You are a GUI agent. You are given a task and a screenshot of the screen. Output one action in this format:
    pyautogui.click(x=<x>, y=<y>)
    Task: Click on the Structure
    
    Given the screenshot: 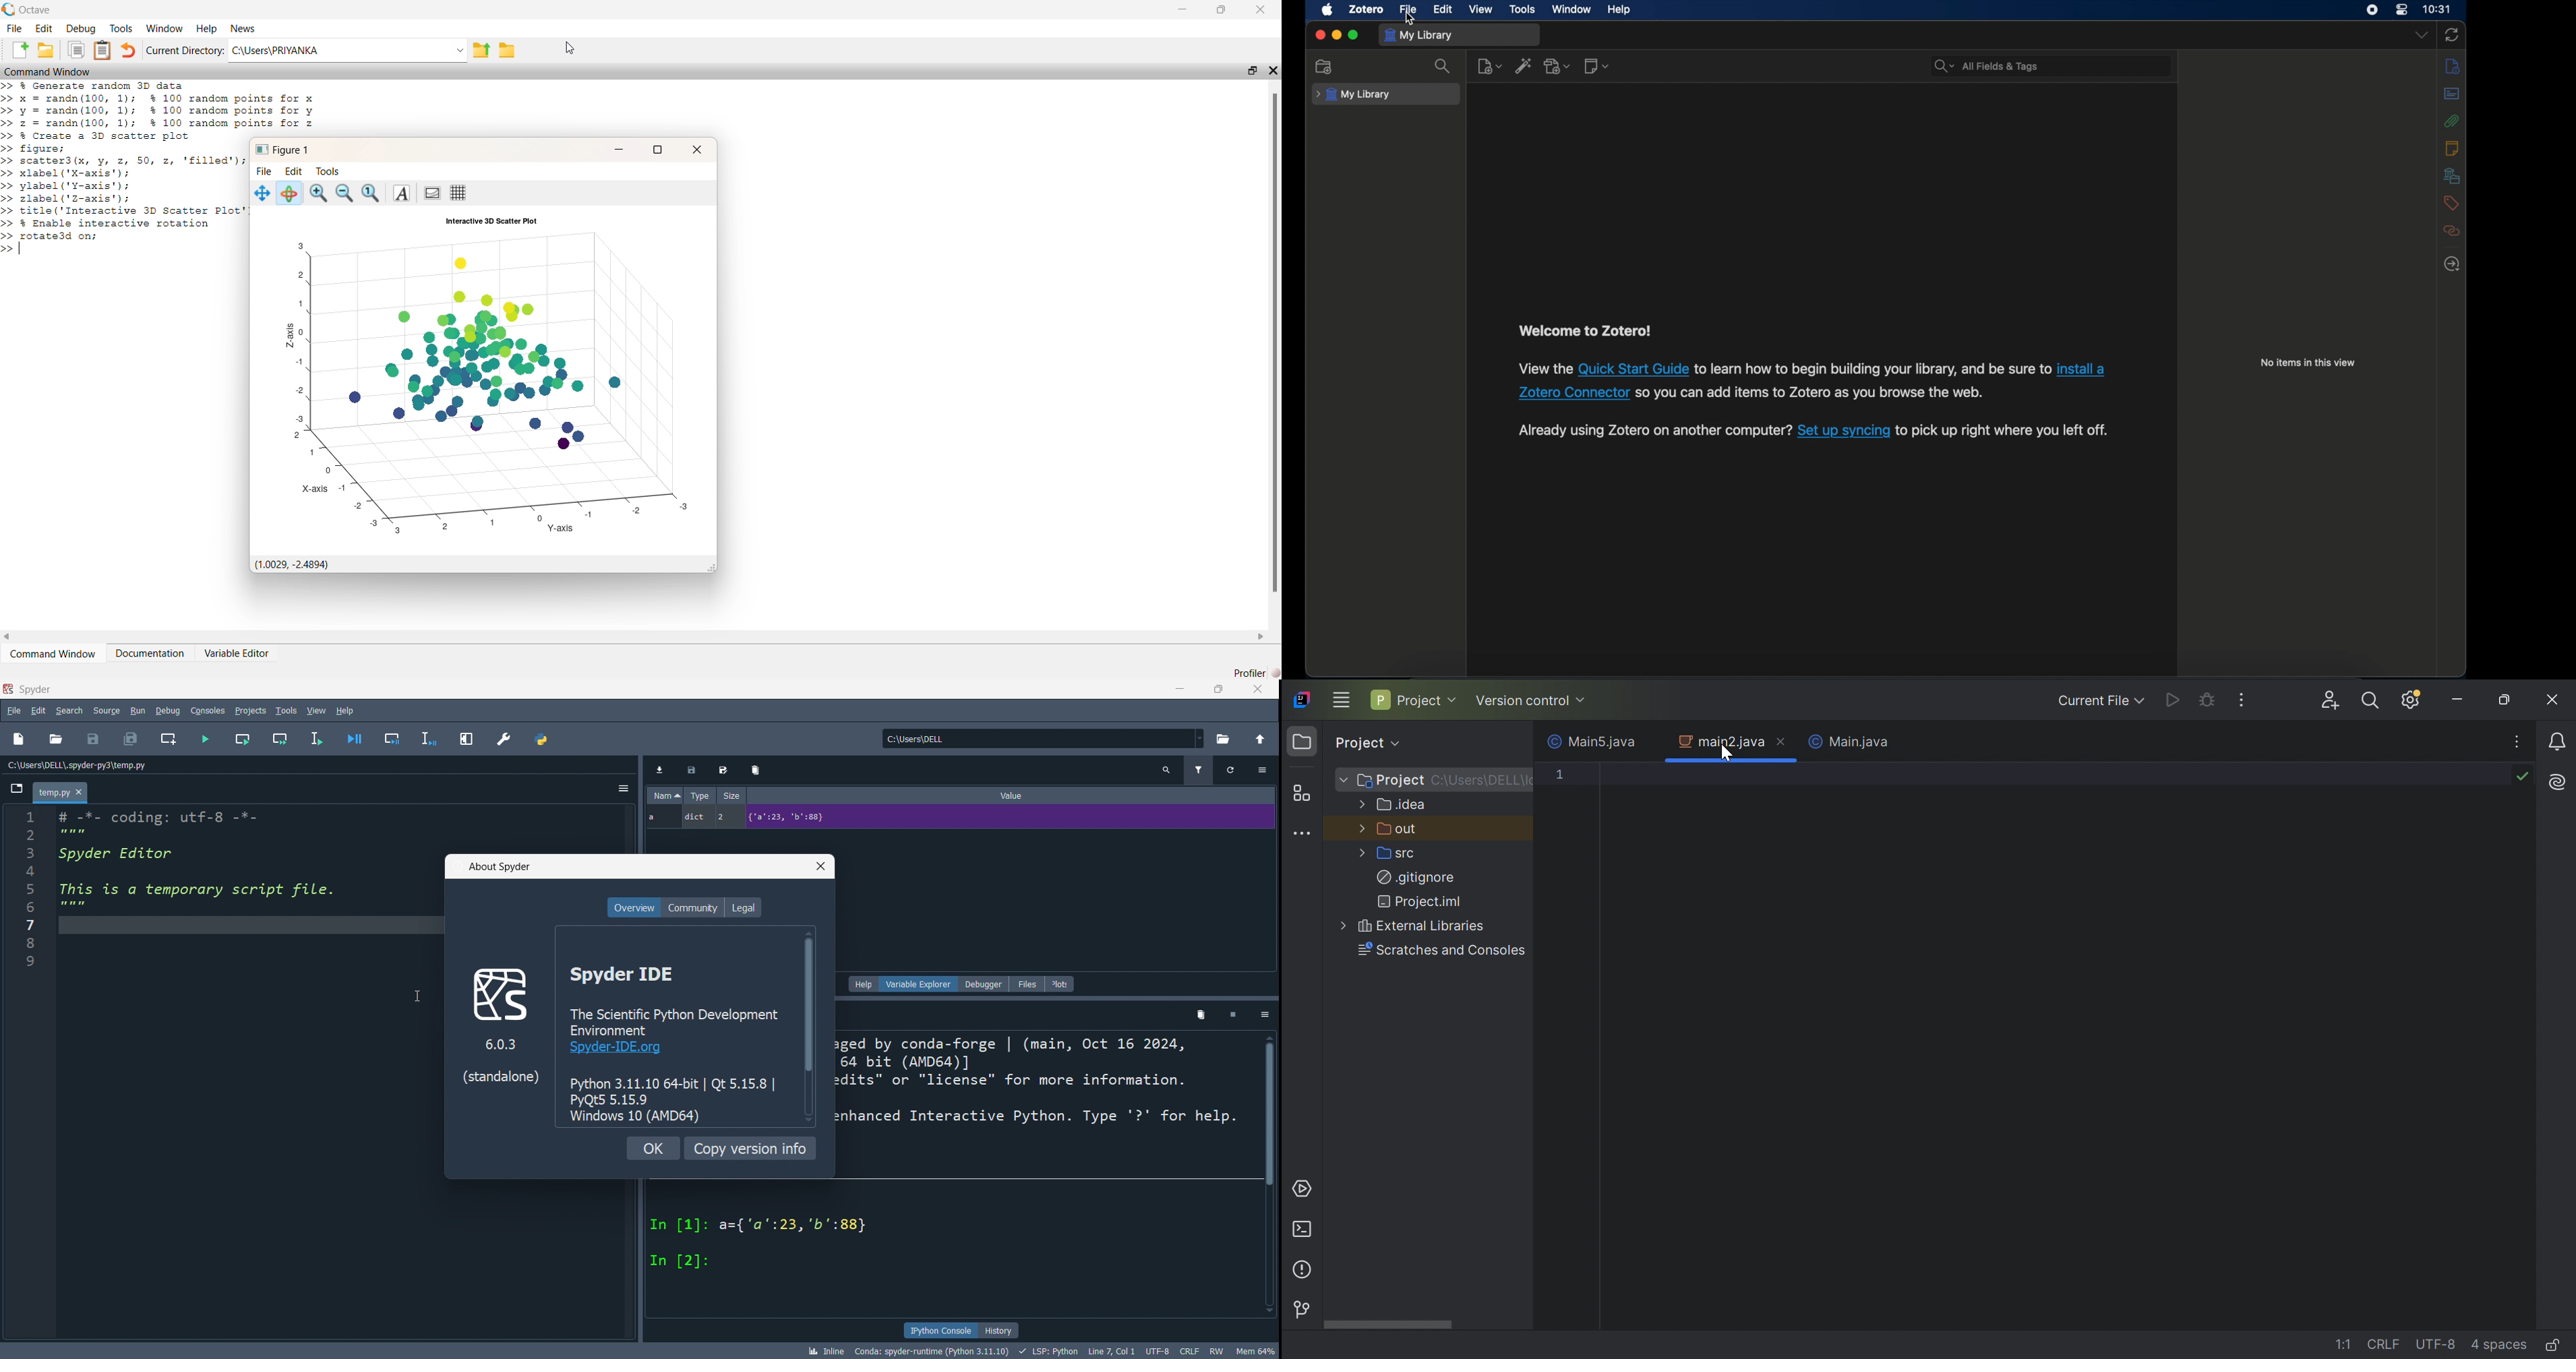 What is the action you would take?
    pyautogui.click(x=1301, y=793)
    